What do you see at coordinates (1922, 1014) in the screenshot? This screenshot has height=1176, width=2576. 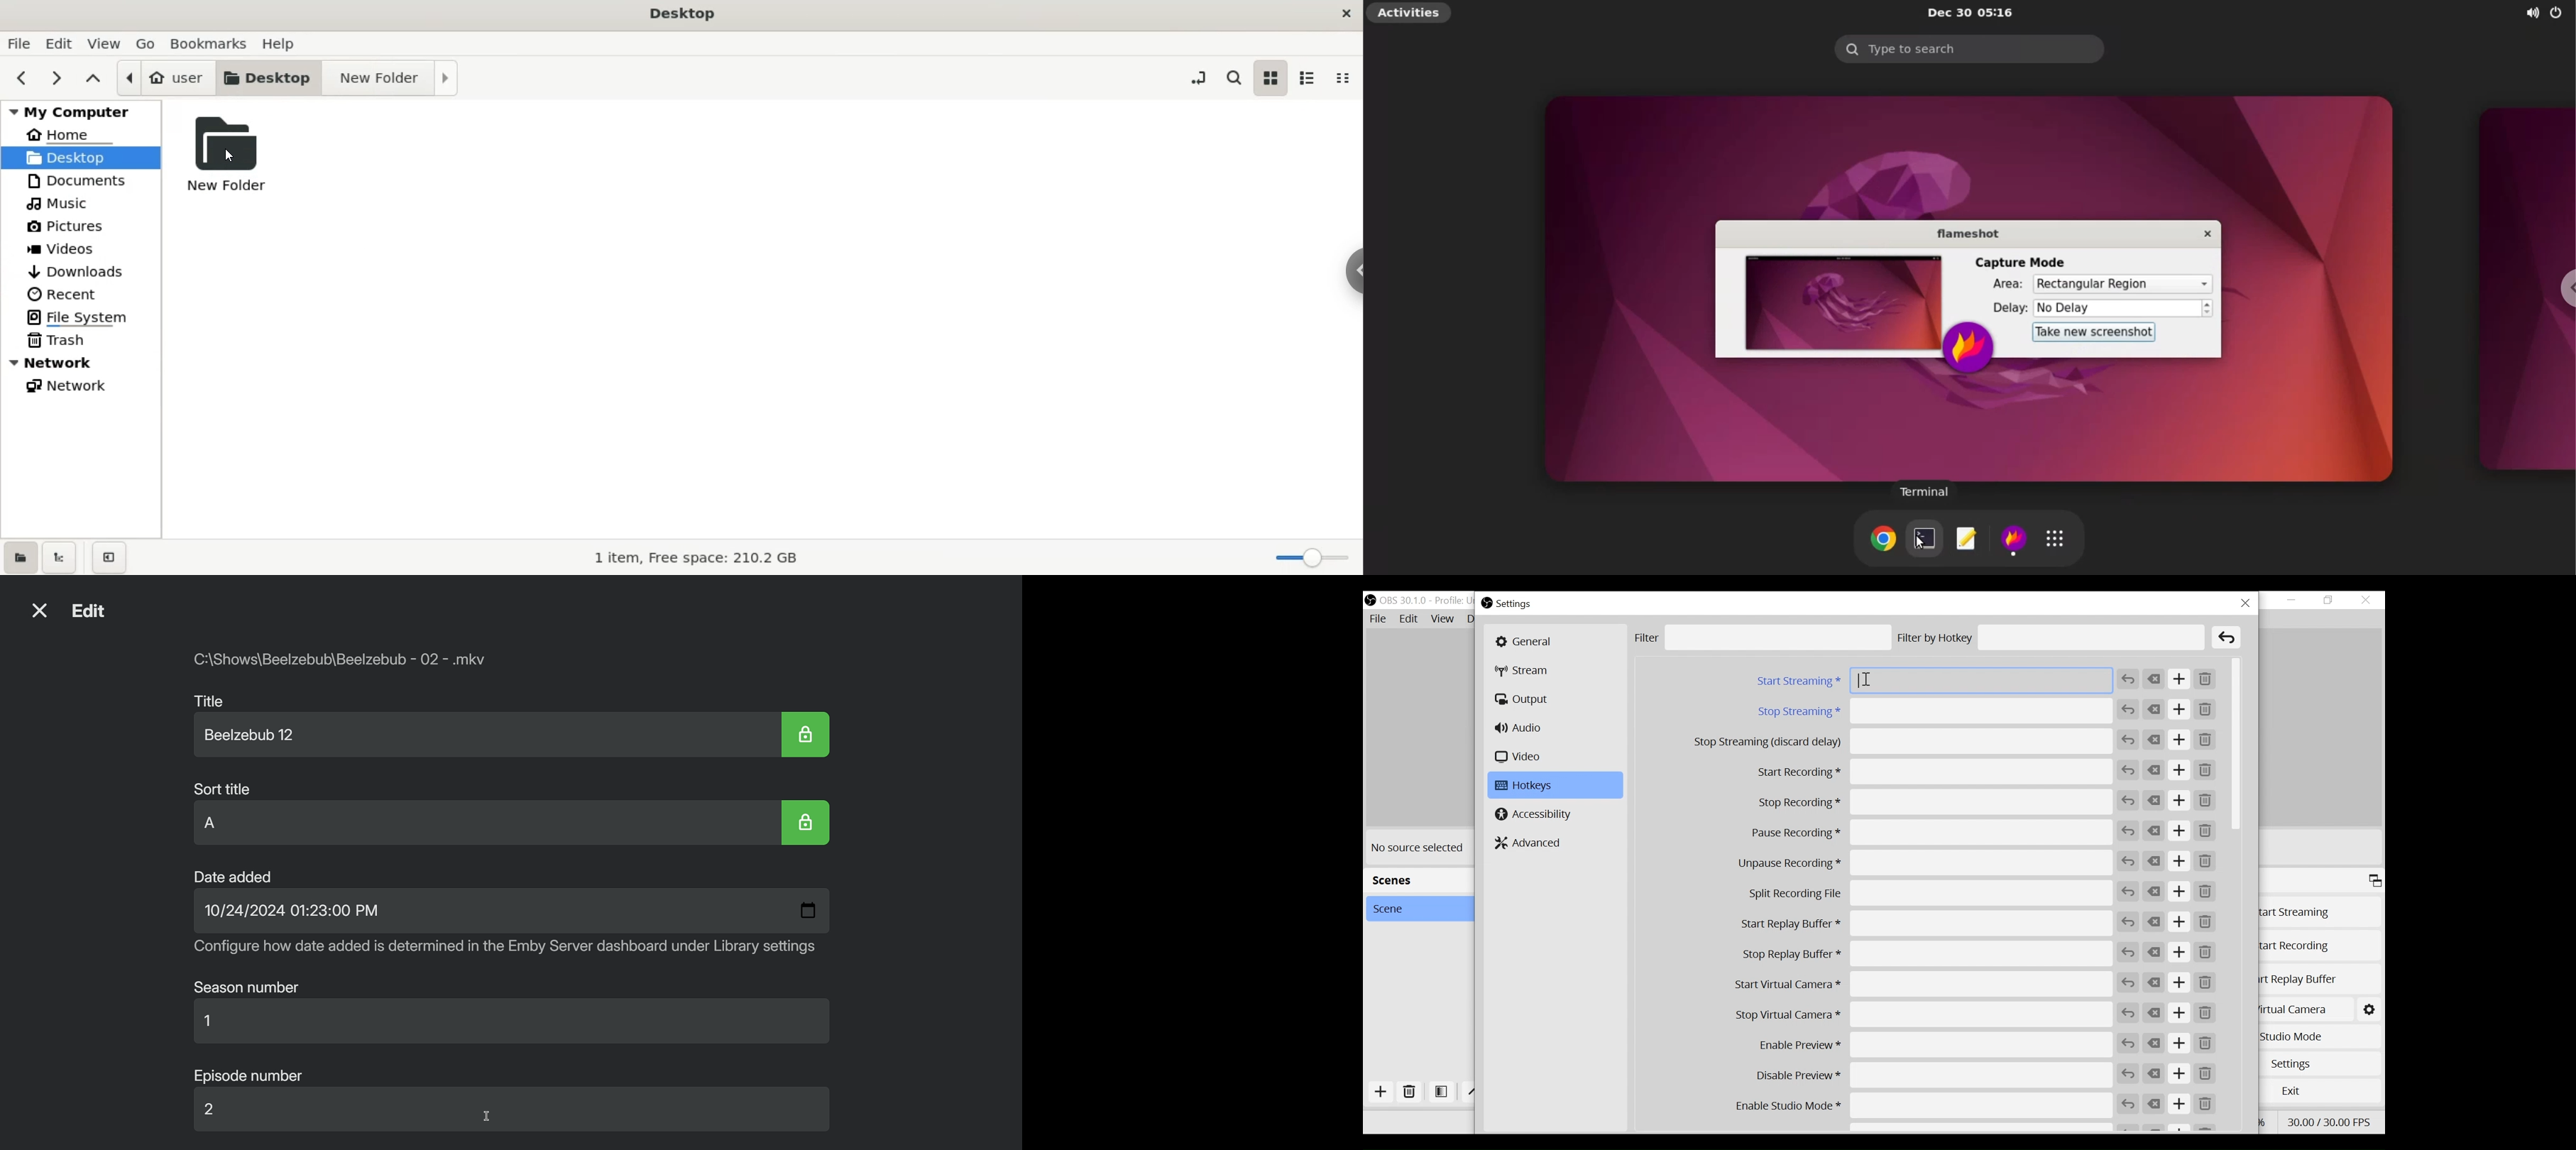 I see `Stop Virtual Camera` at bounding box center [1922, 1014].